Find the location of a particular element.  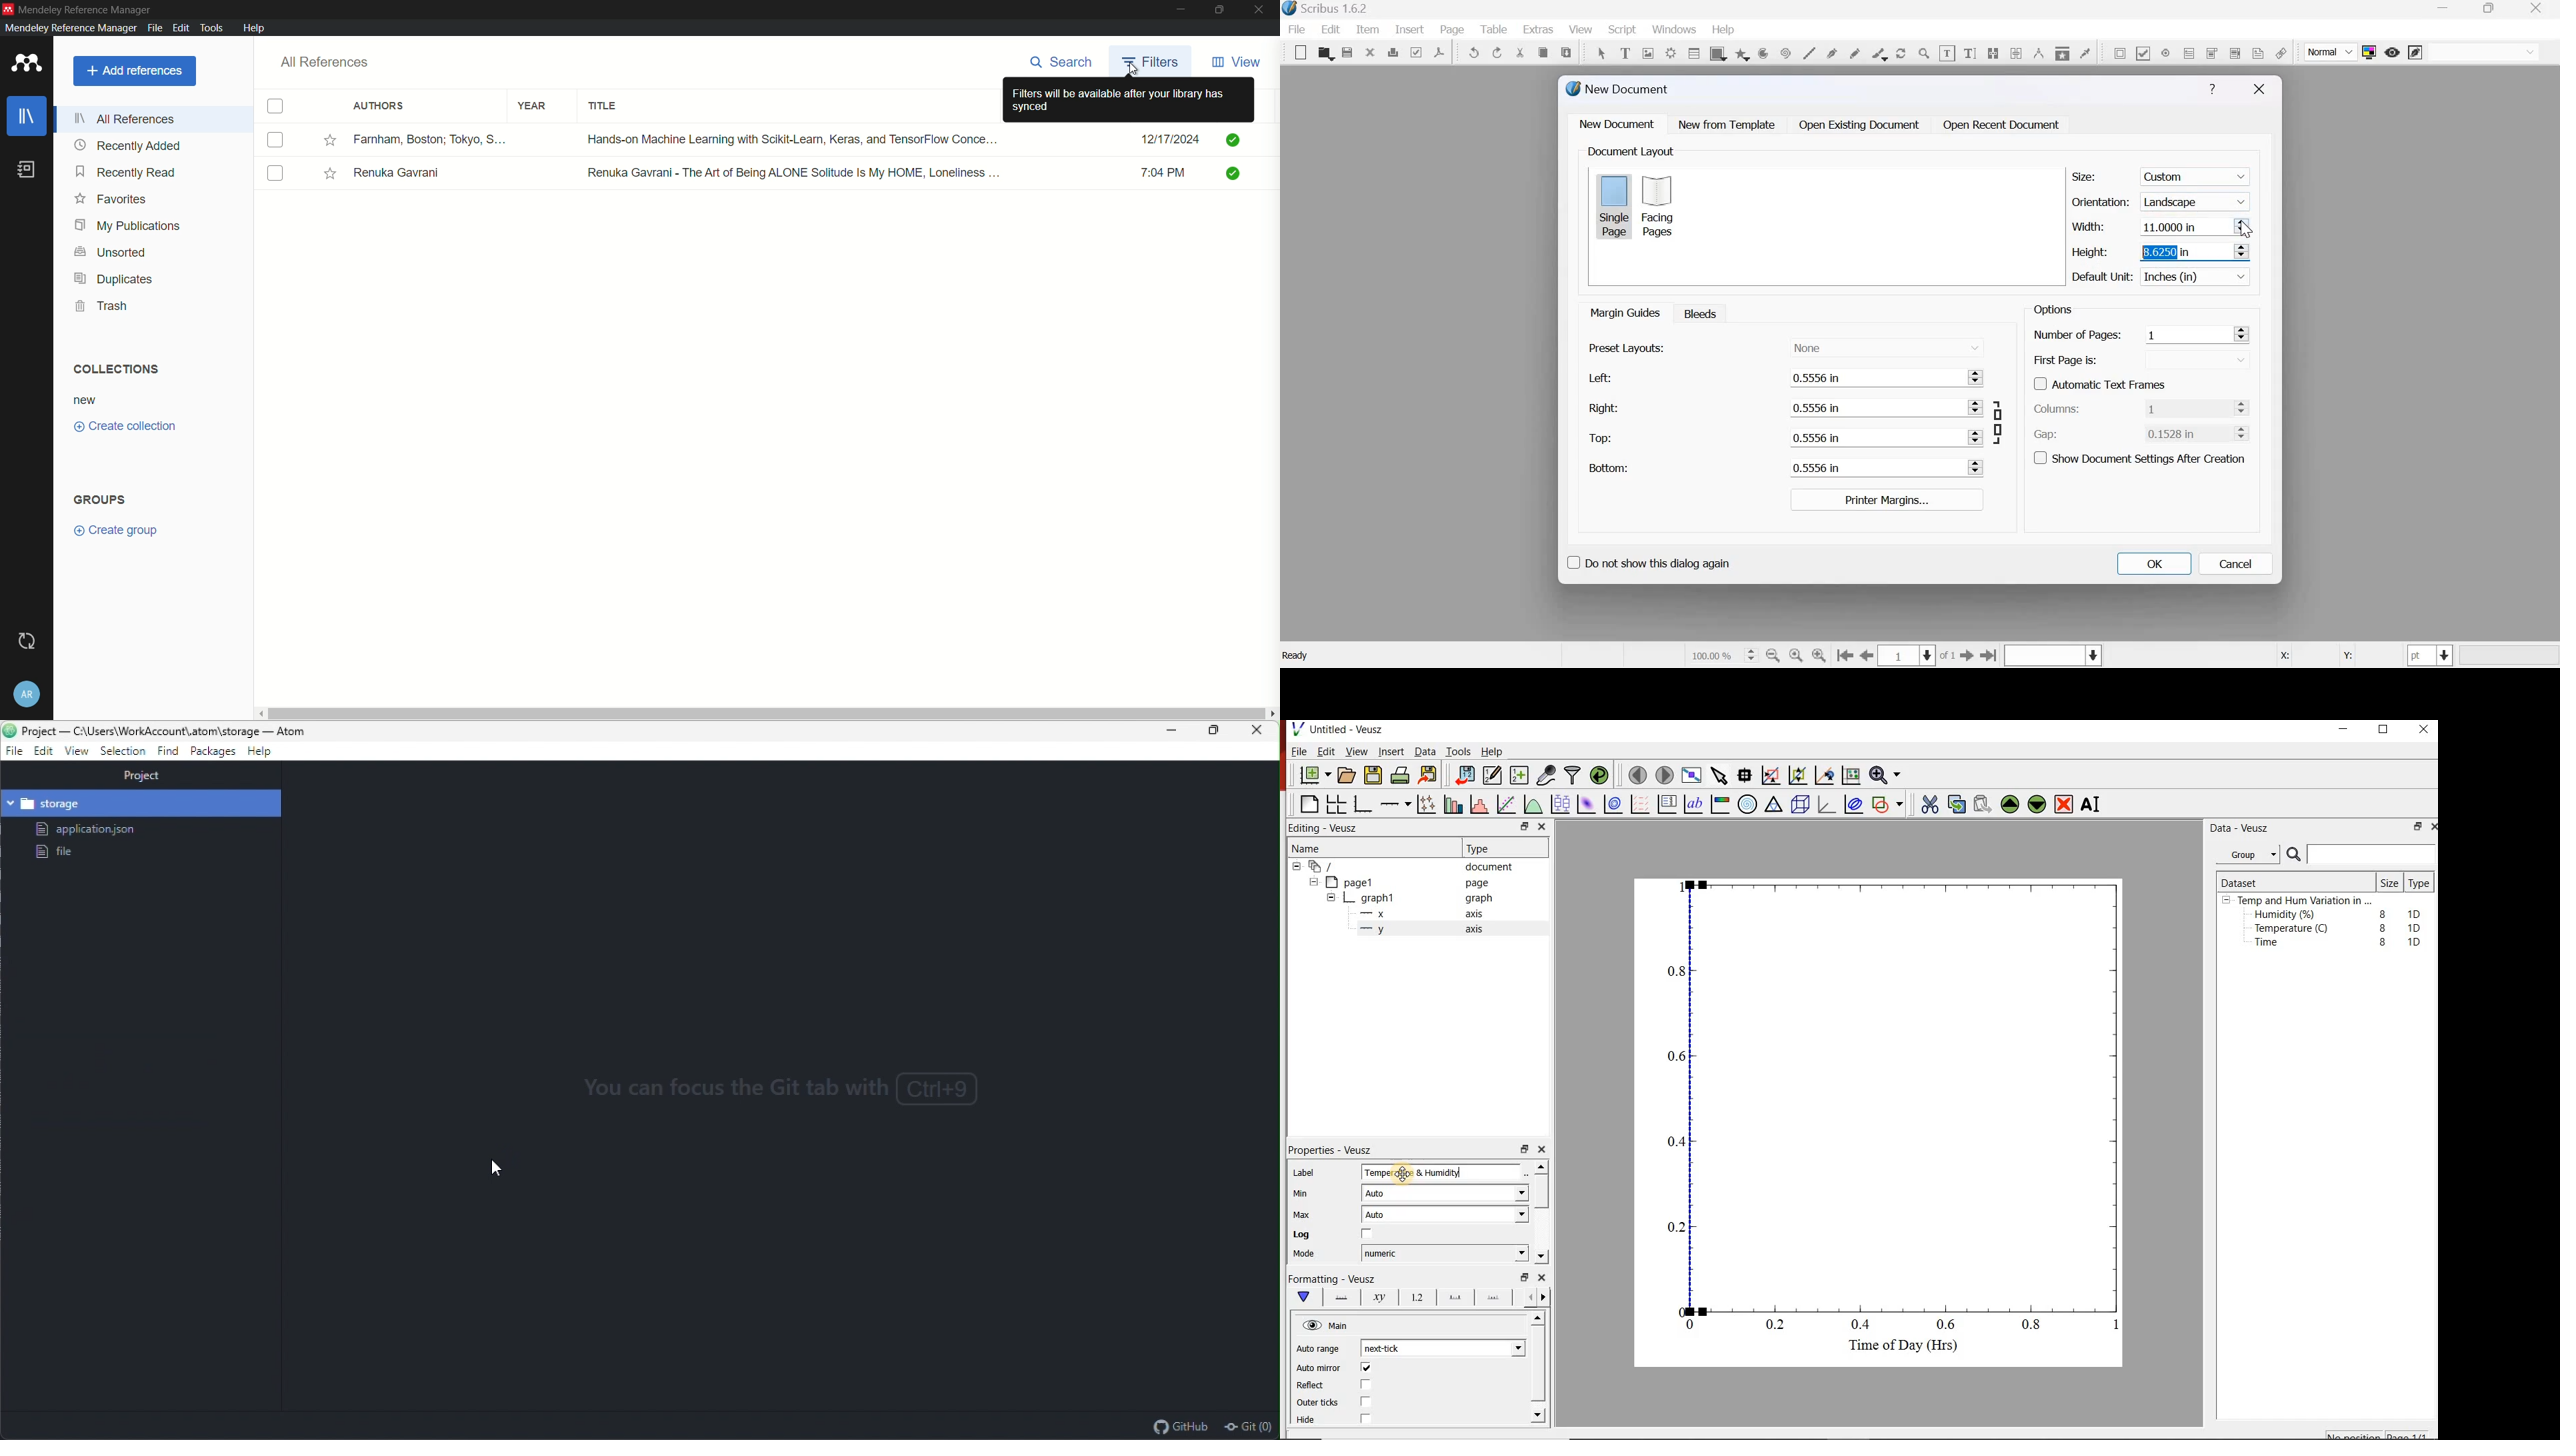

minimize is located at coordinates (2445, 9).